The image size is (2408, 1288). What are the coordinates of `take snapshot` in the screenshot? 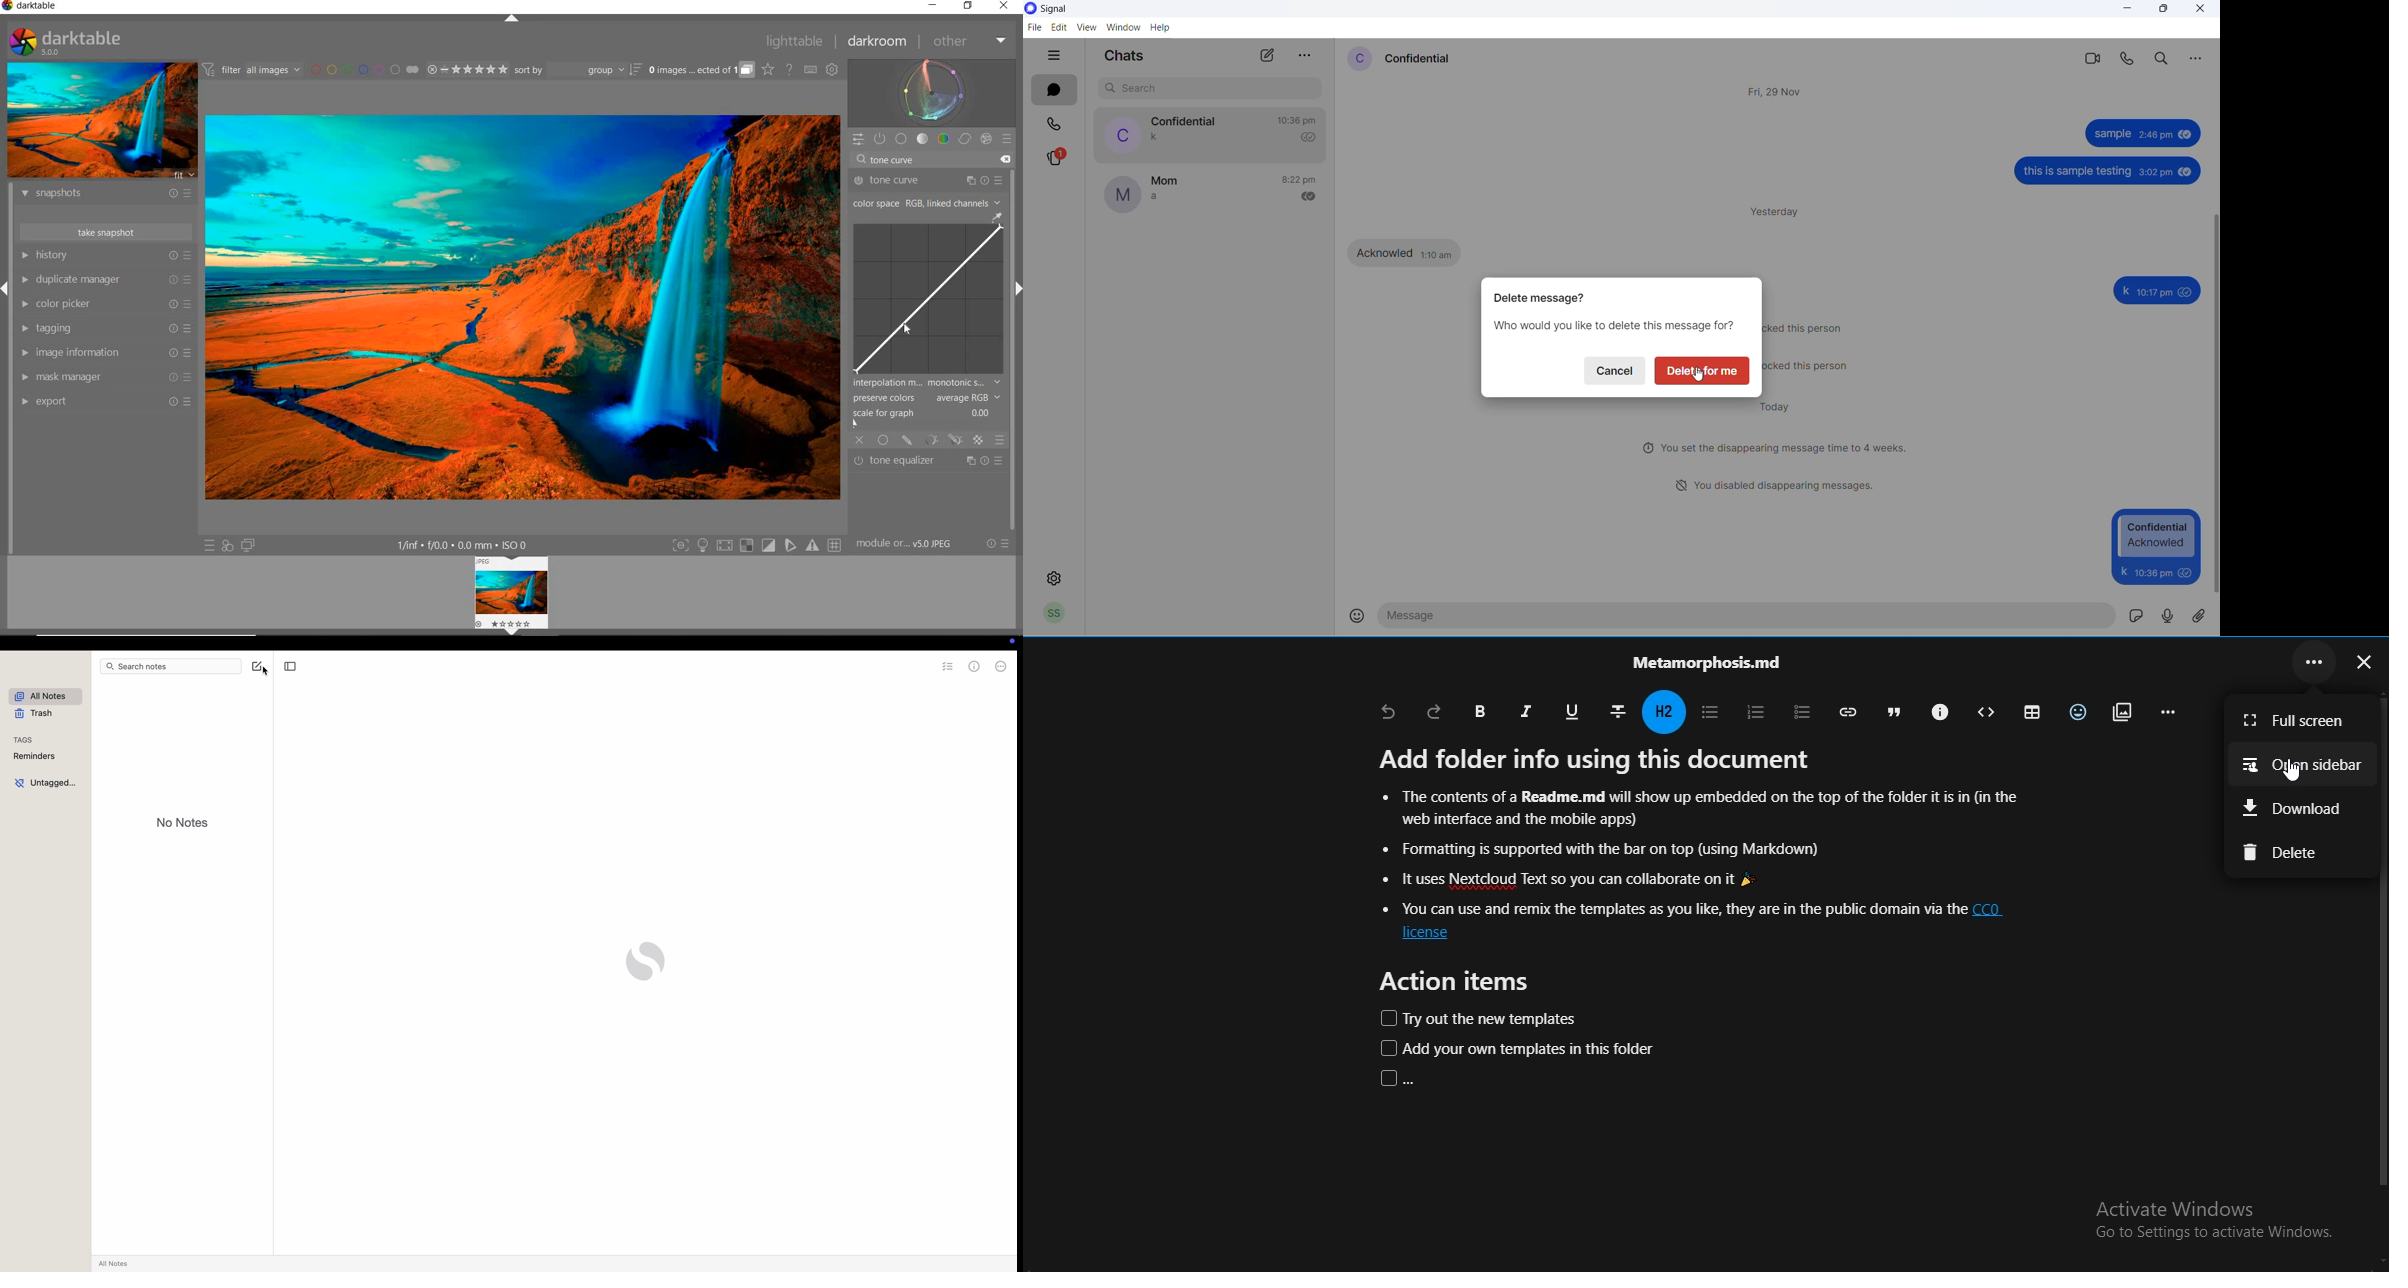 It's located at (105, 231).